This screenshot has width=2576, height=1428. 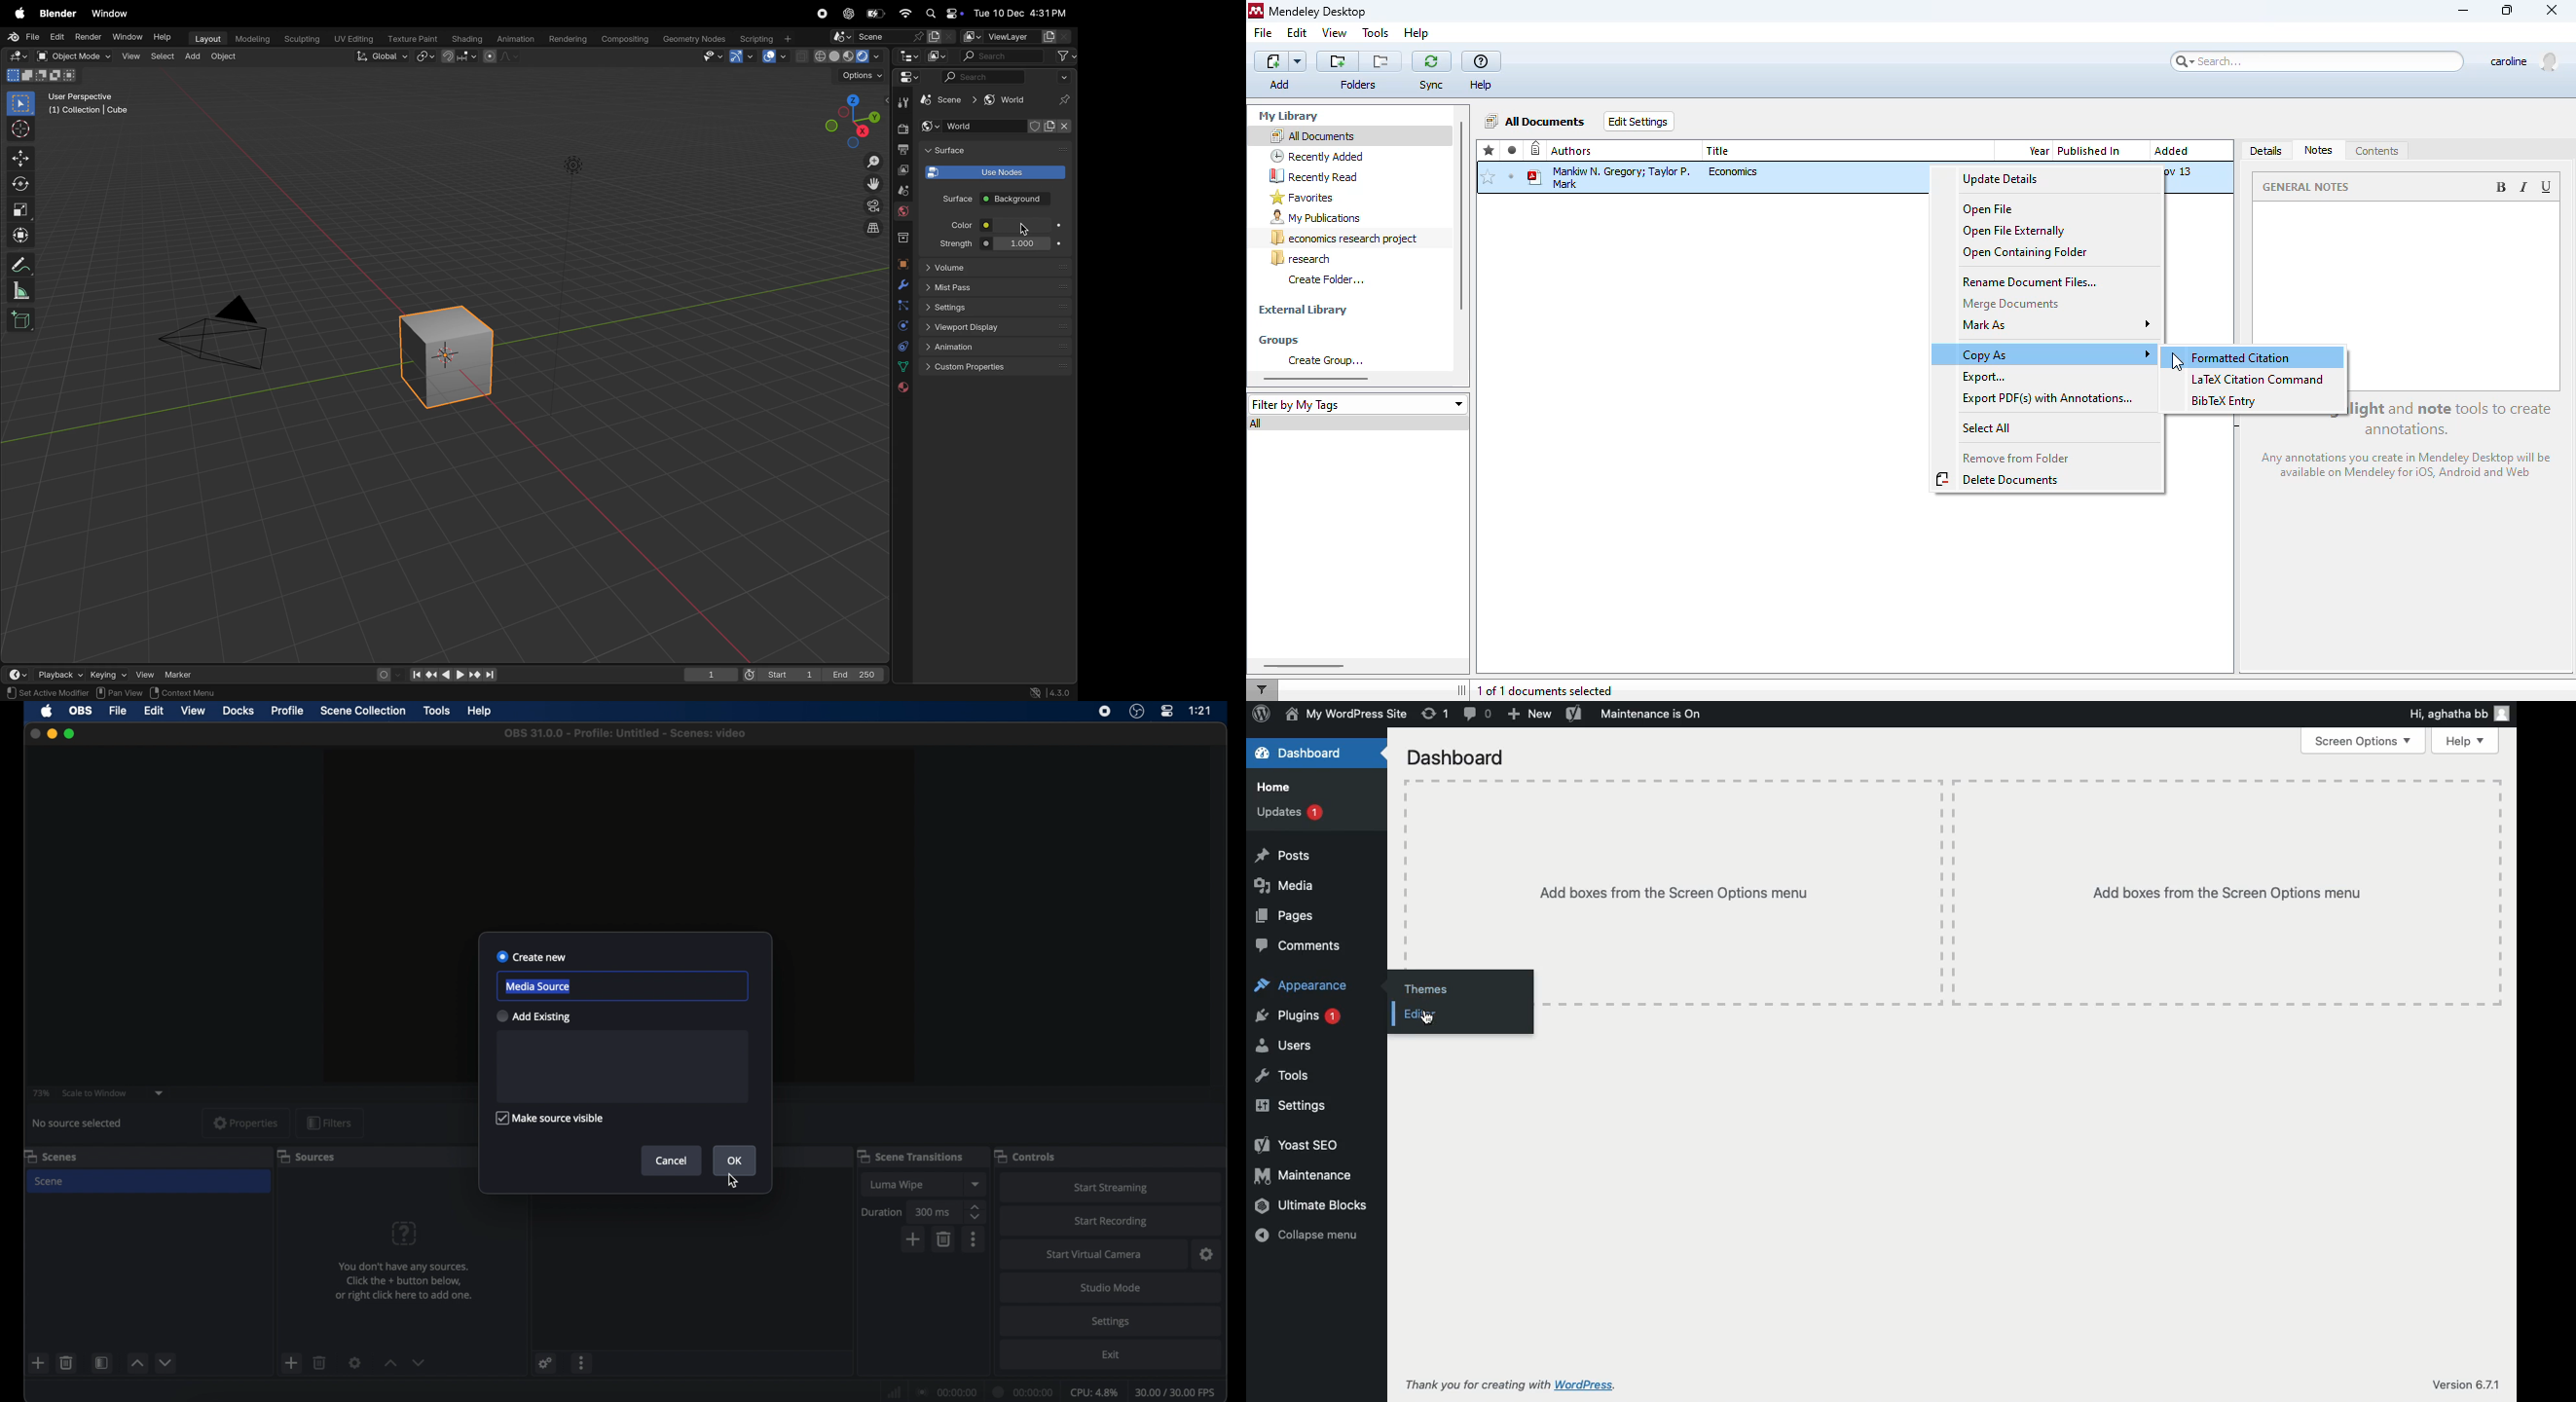 What do you see at coordinates (955, 243) in the screenshot?
I see `strength` at bounding box center [955, 243].